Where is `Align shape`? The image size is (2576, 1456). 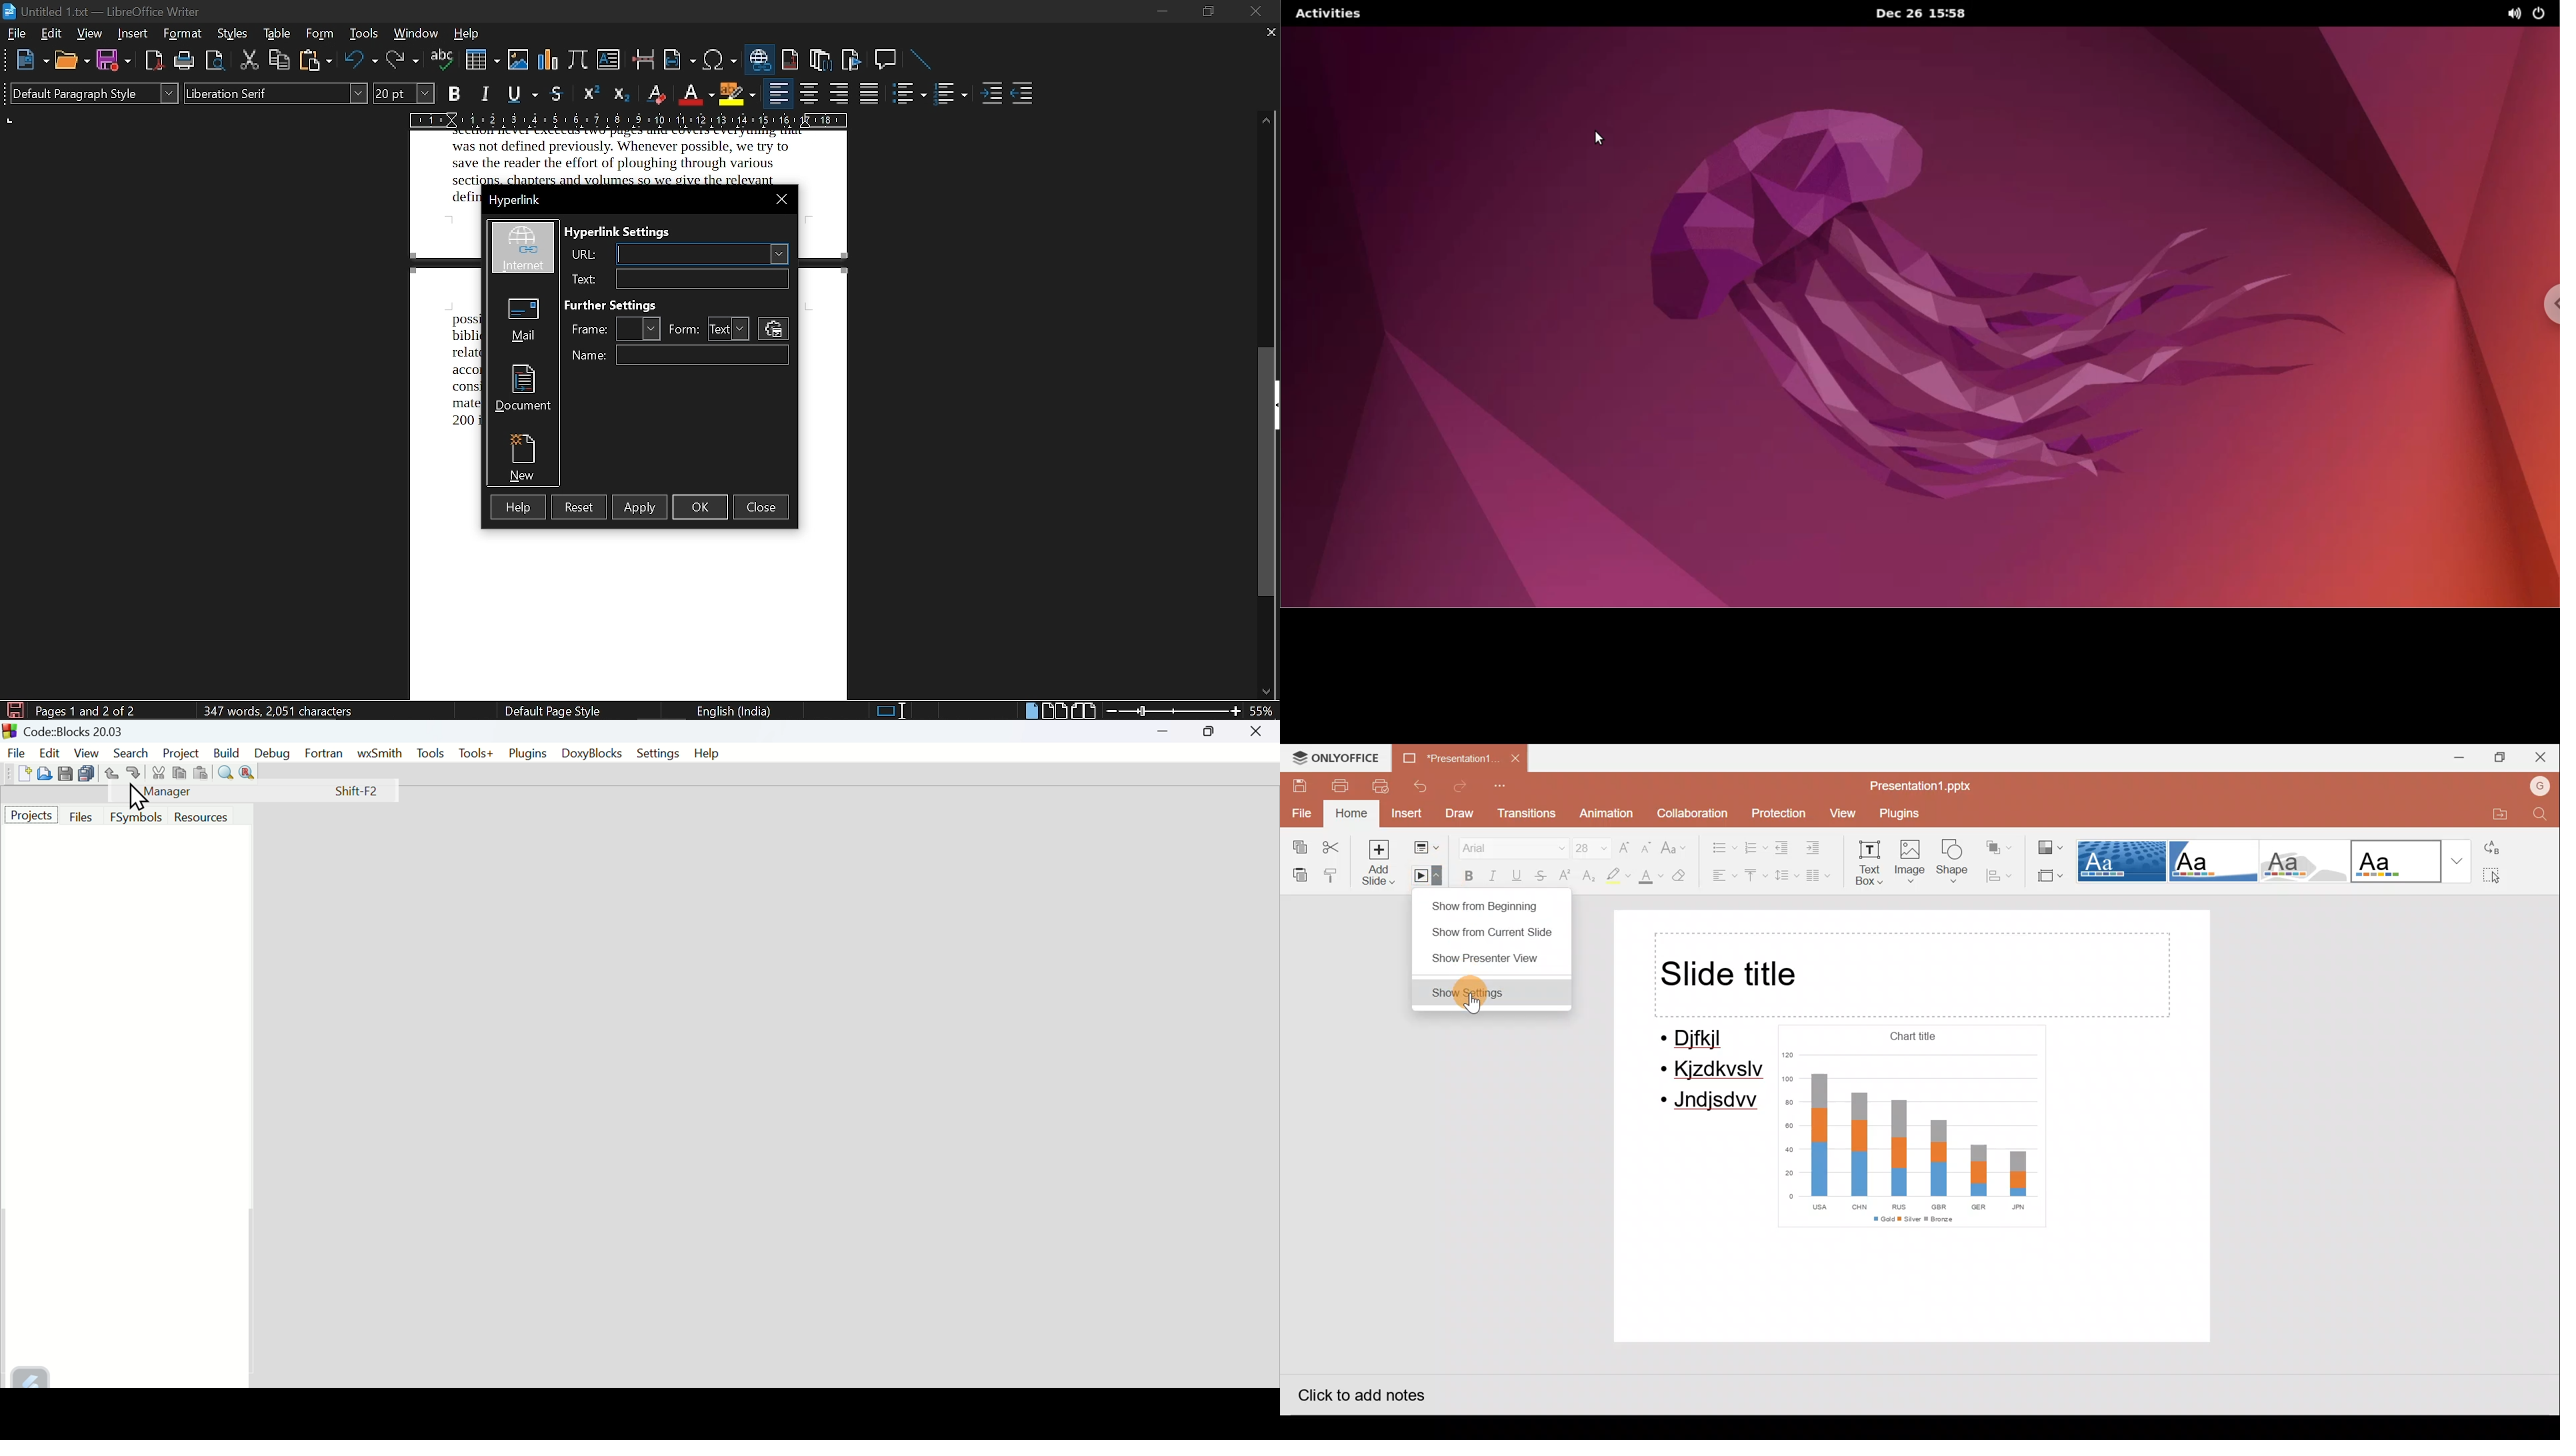 Align shape is located at coordinates (1999, 876).